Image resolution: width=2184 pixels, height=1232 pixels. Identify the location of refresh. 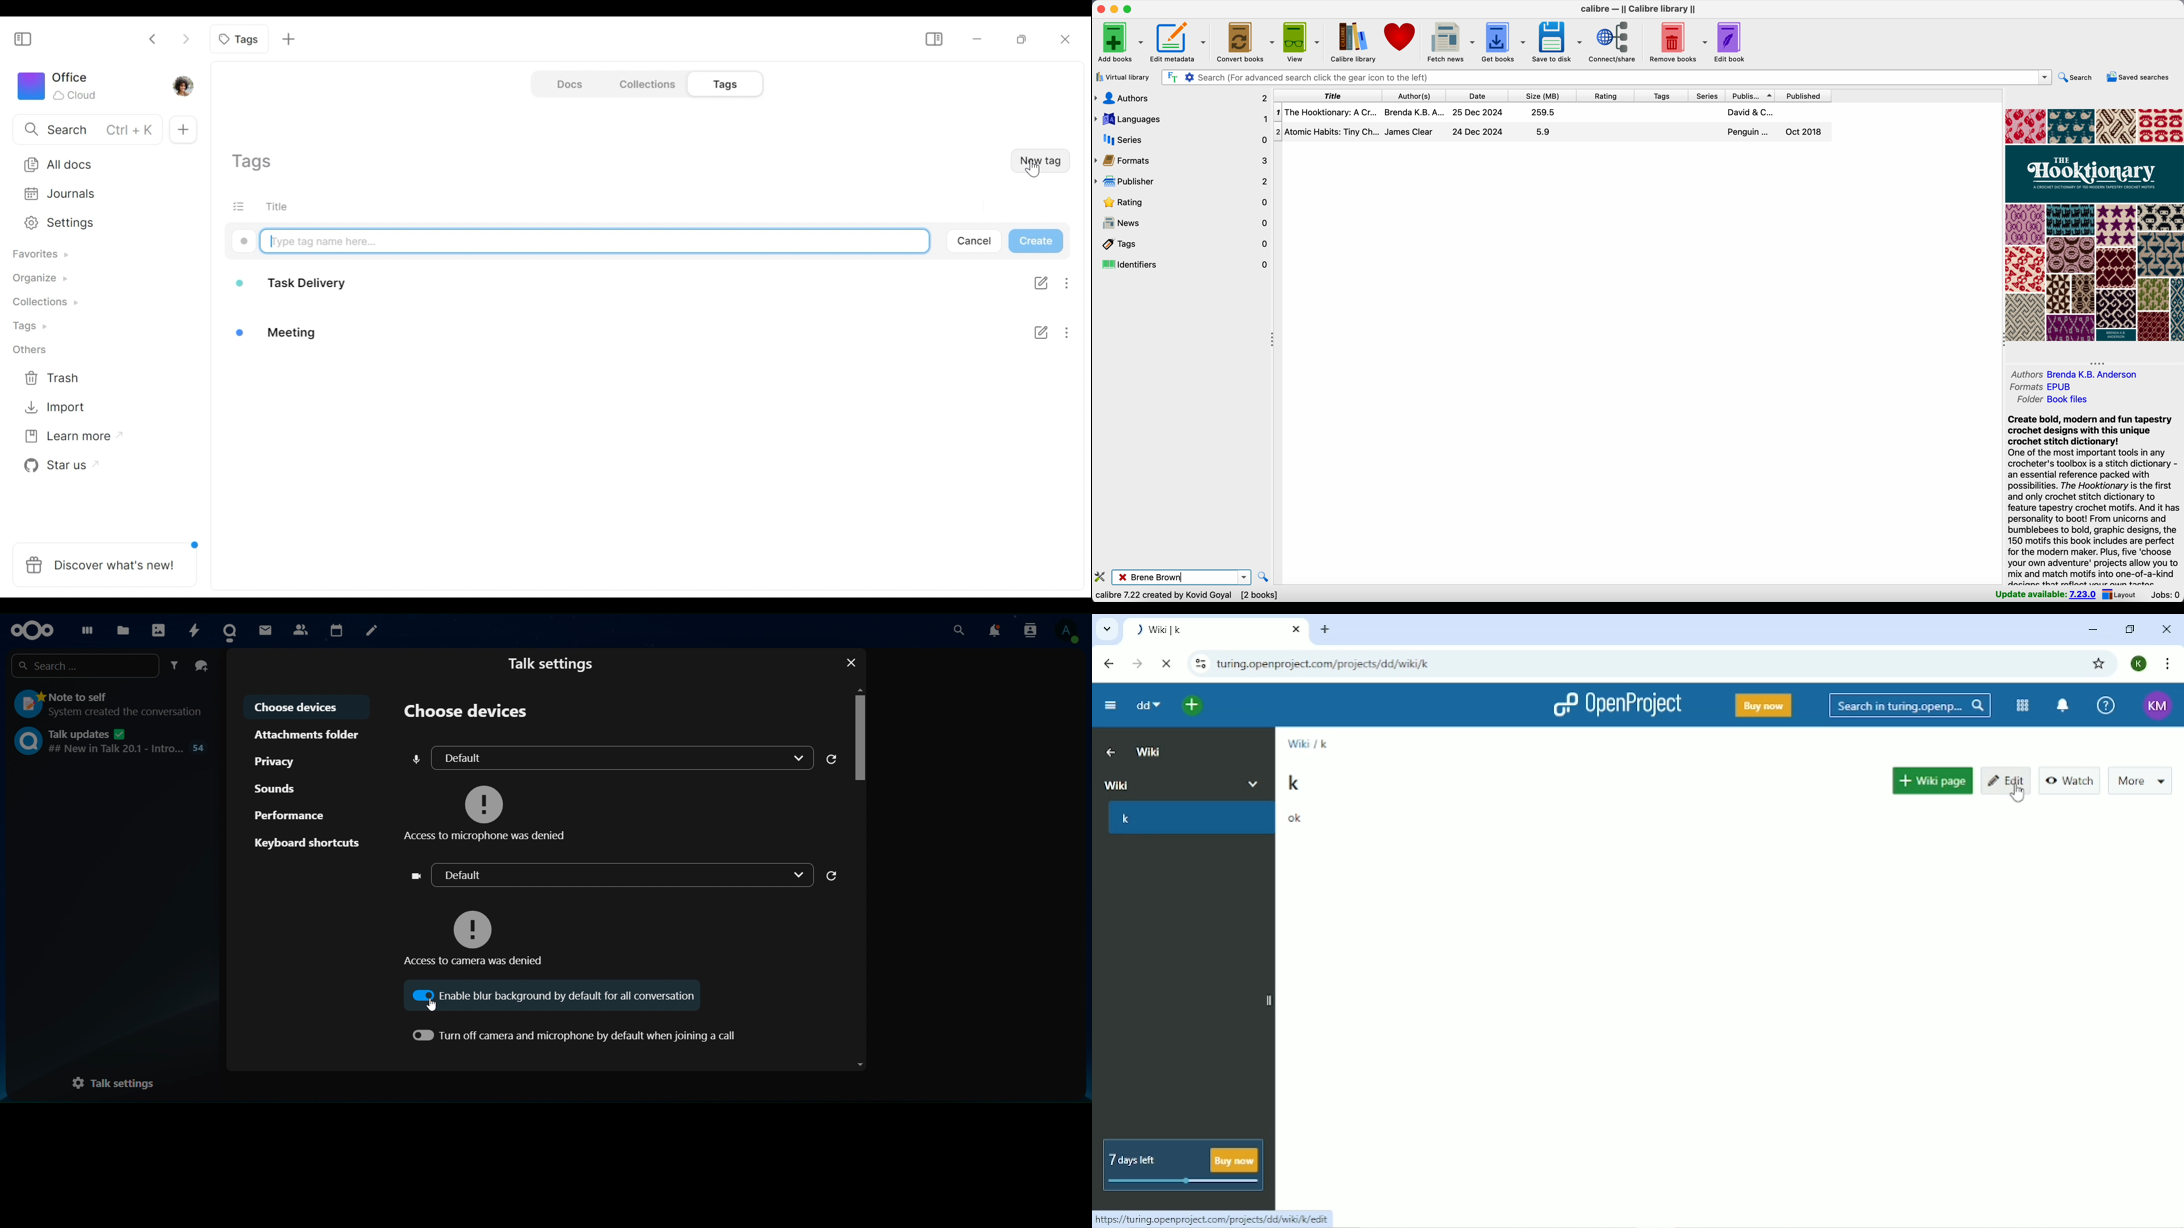
(833, 758).